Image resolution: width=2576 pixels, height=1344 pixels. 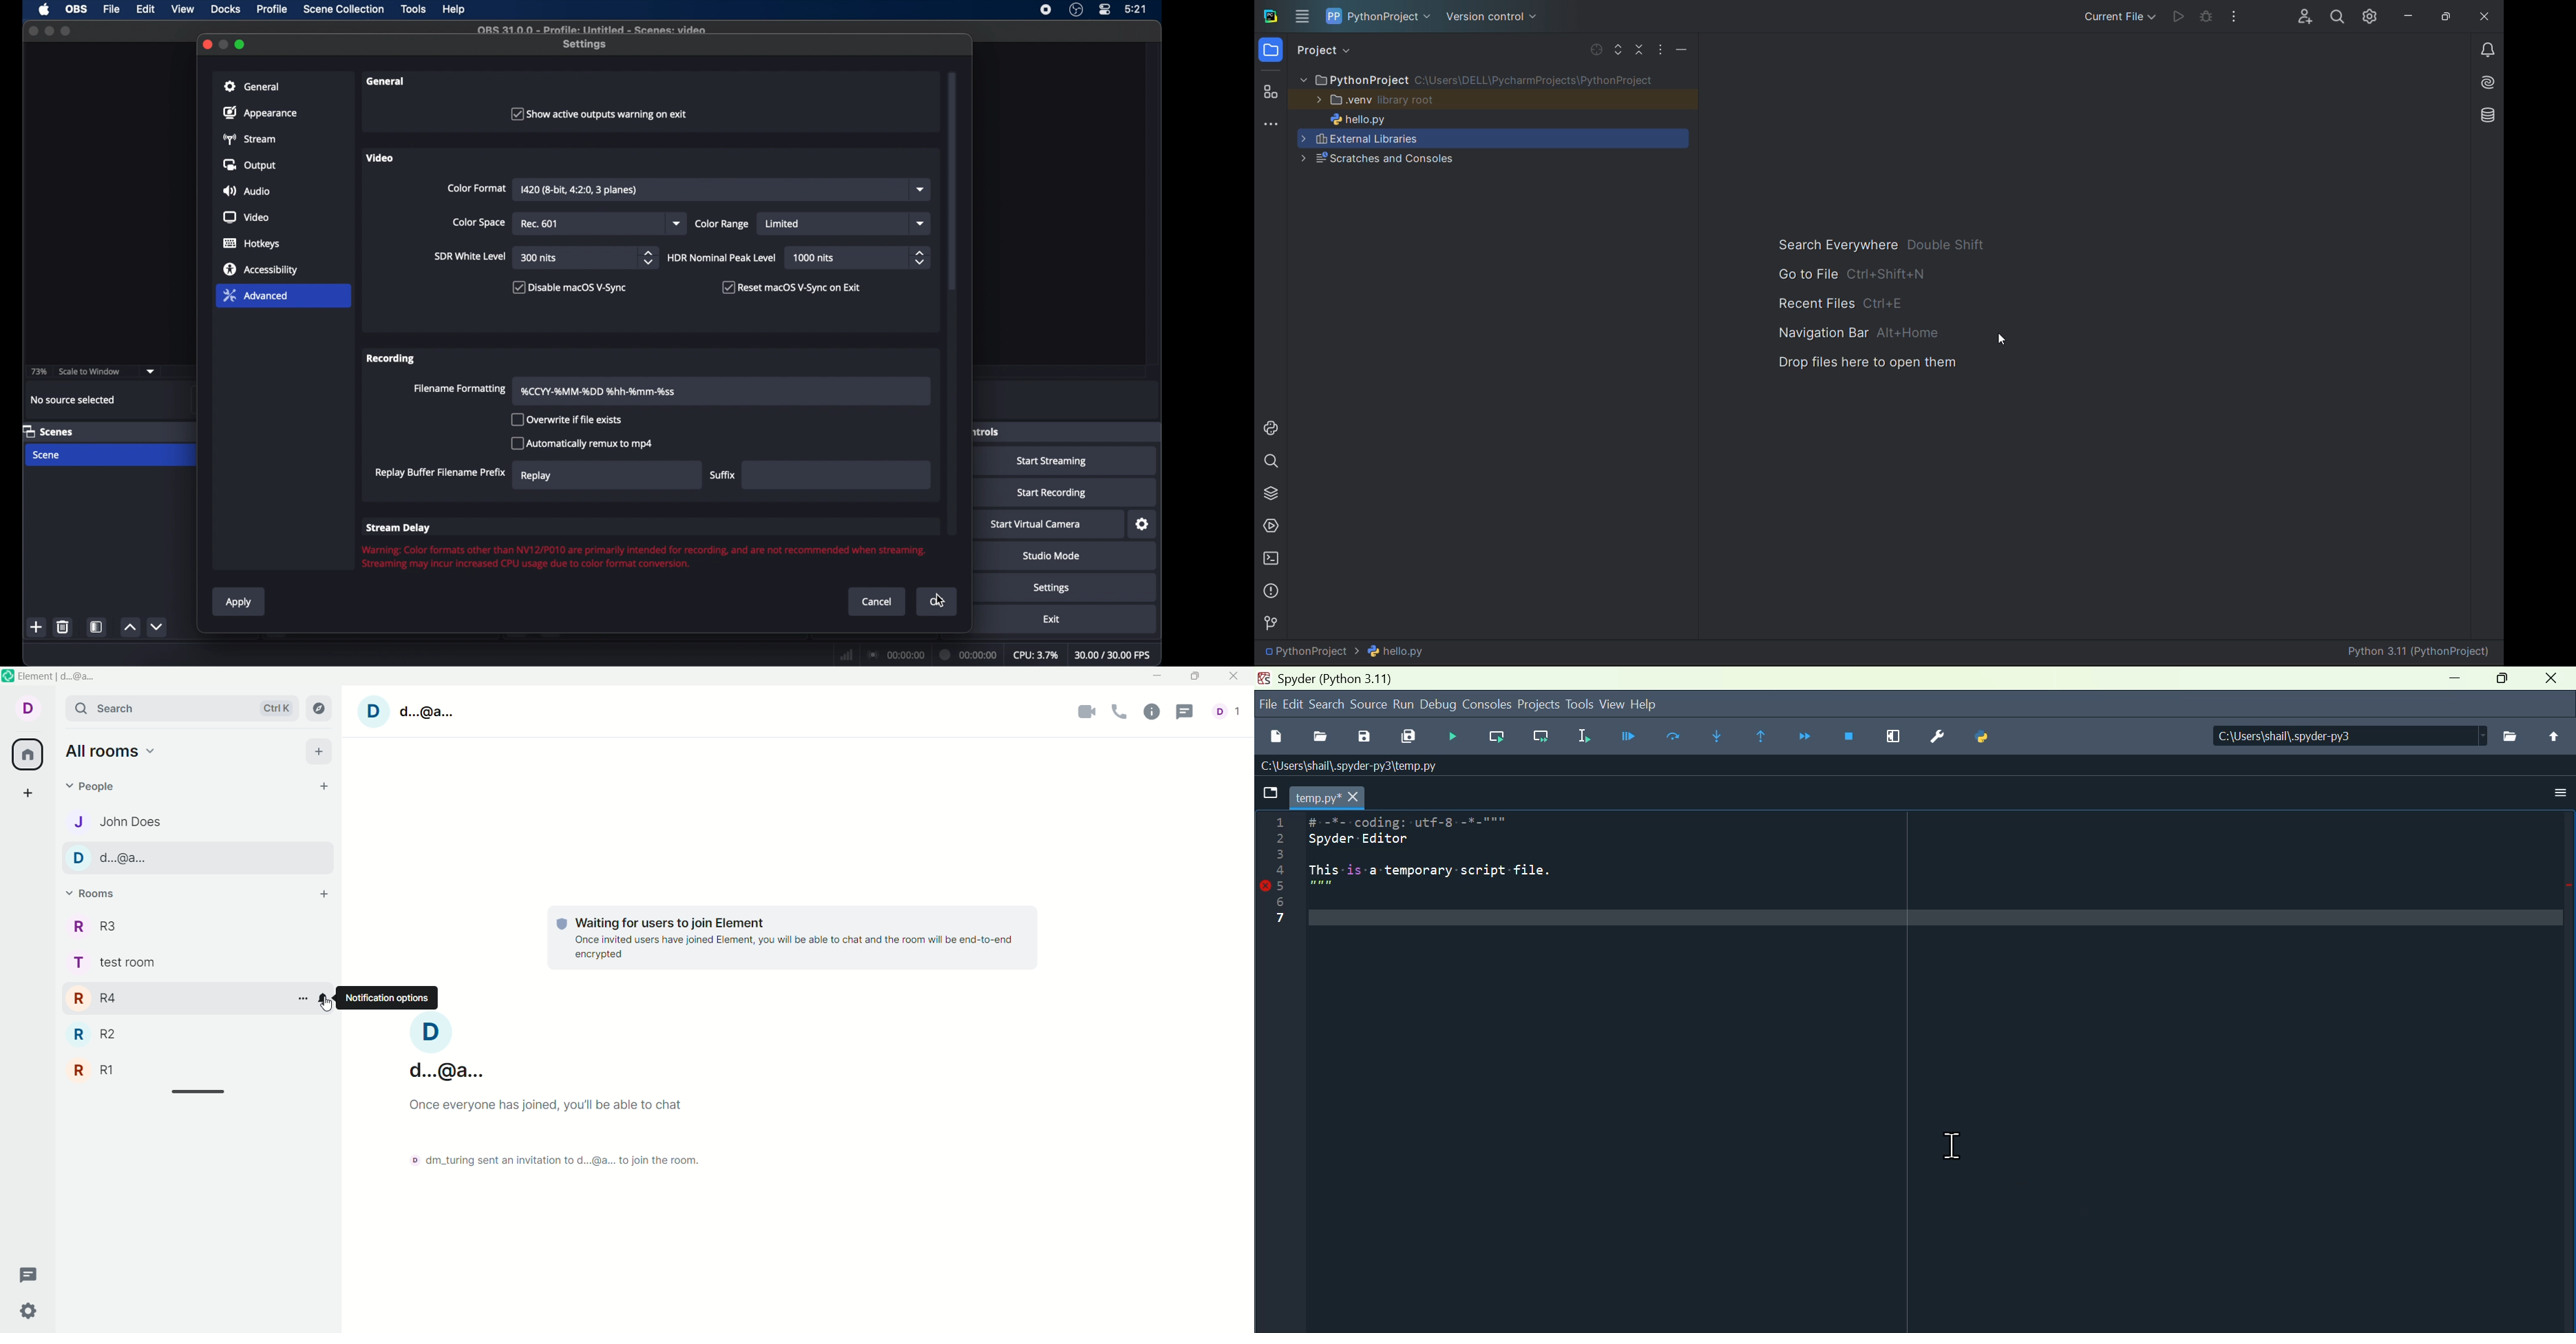 What do you see at coordinates (388, 81) in the screenshot?
I see `general` at bounding box center [388, 81].